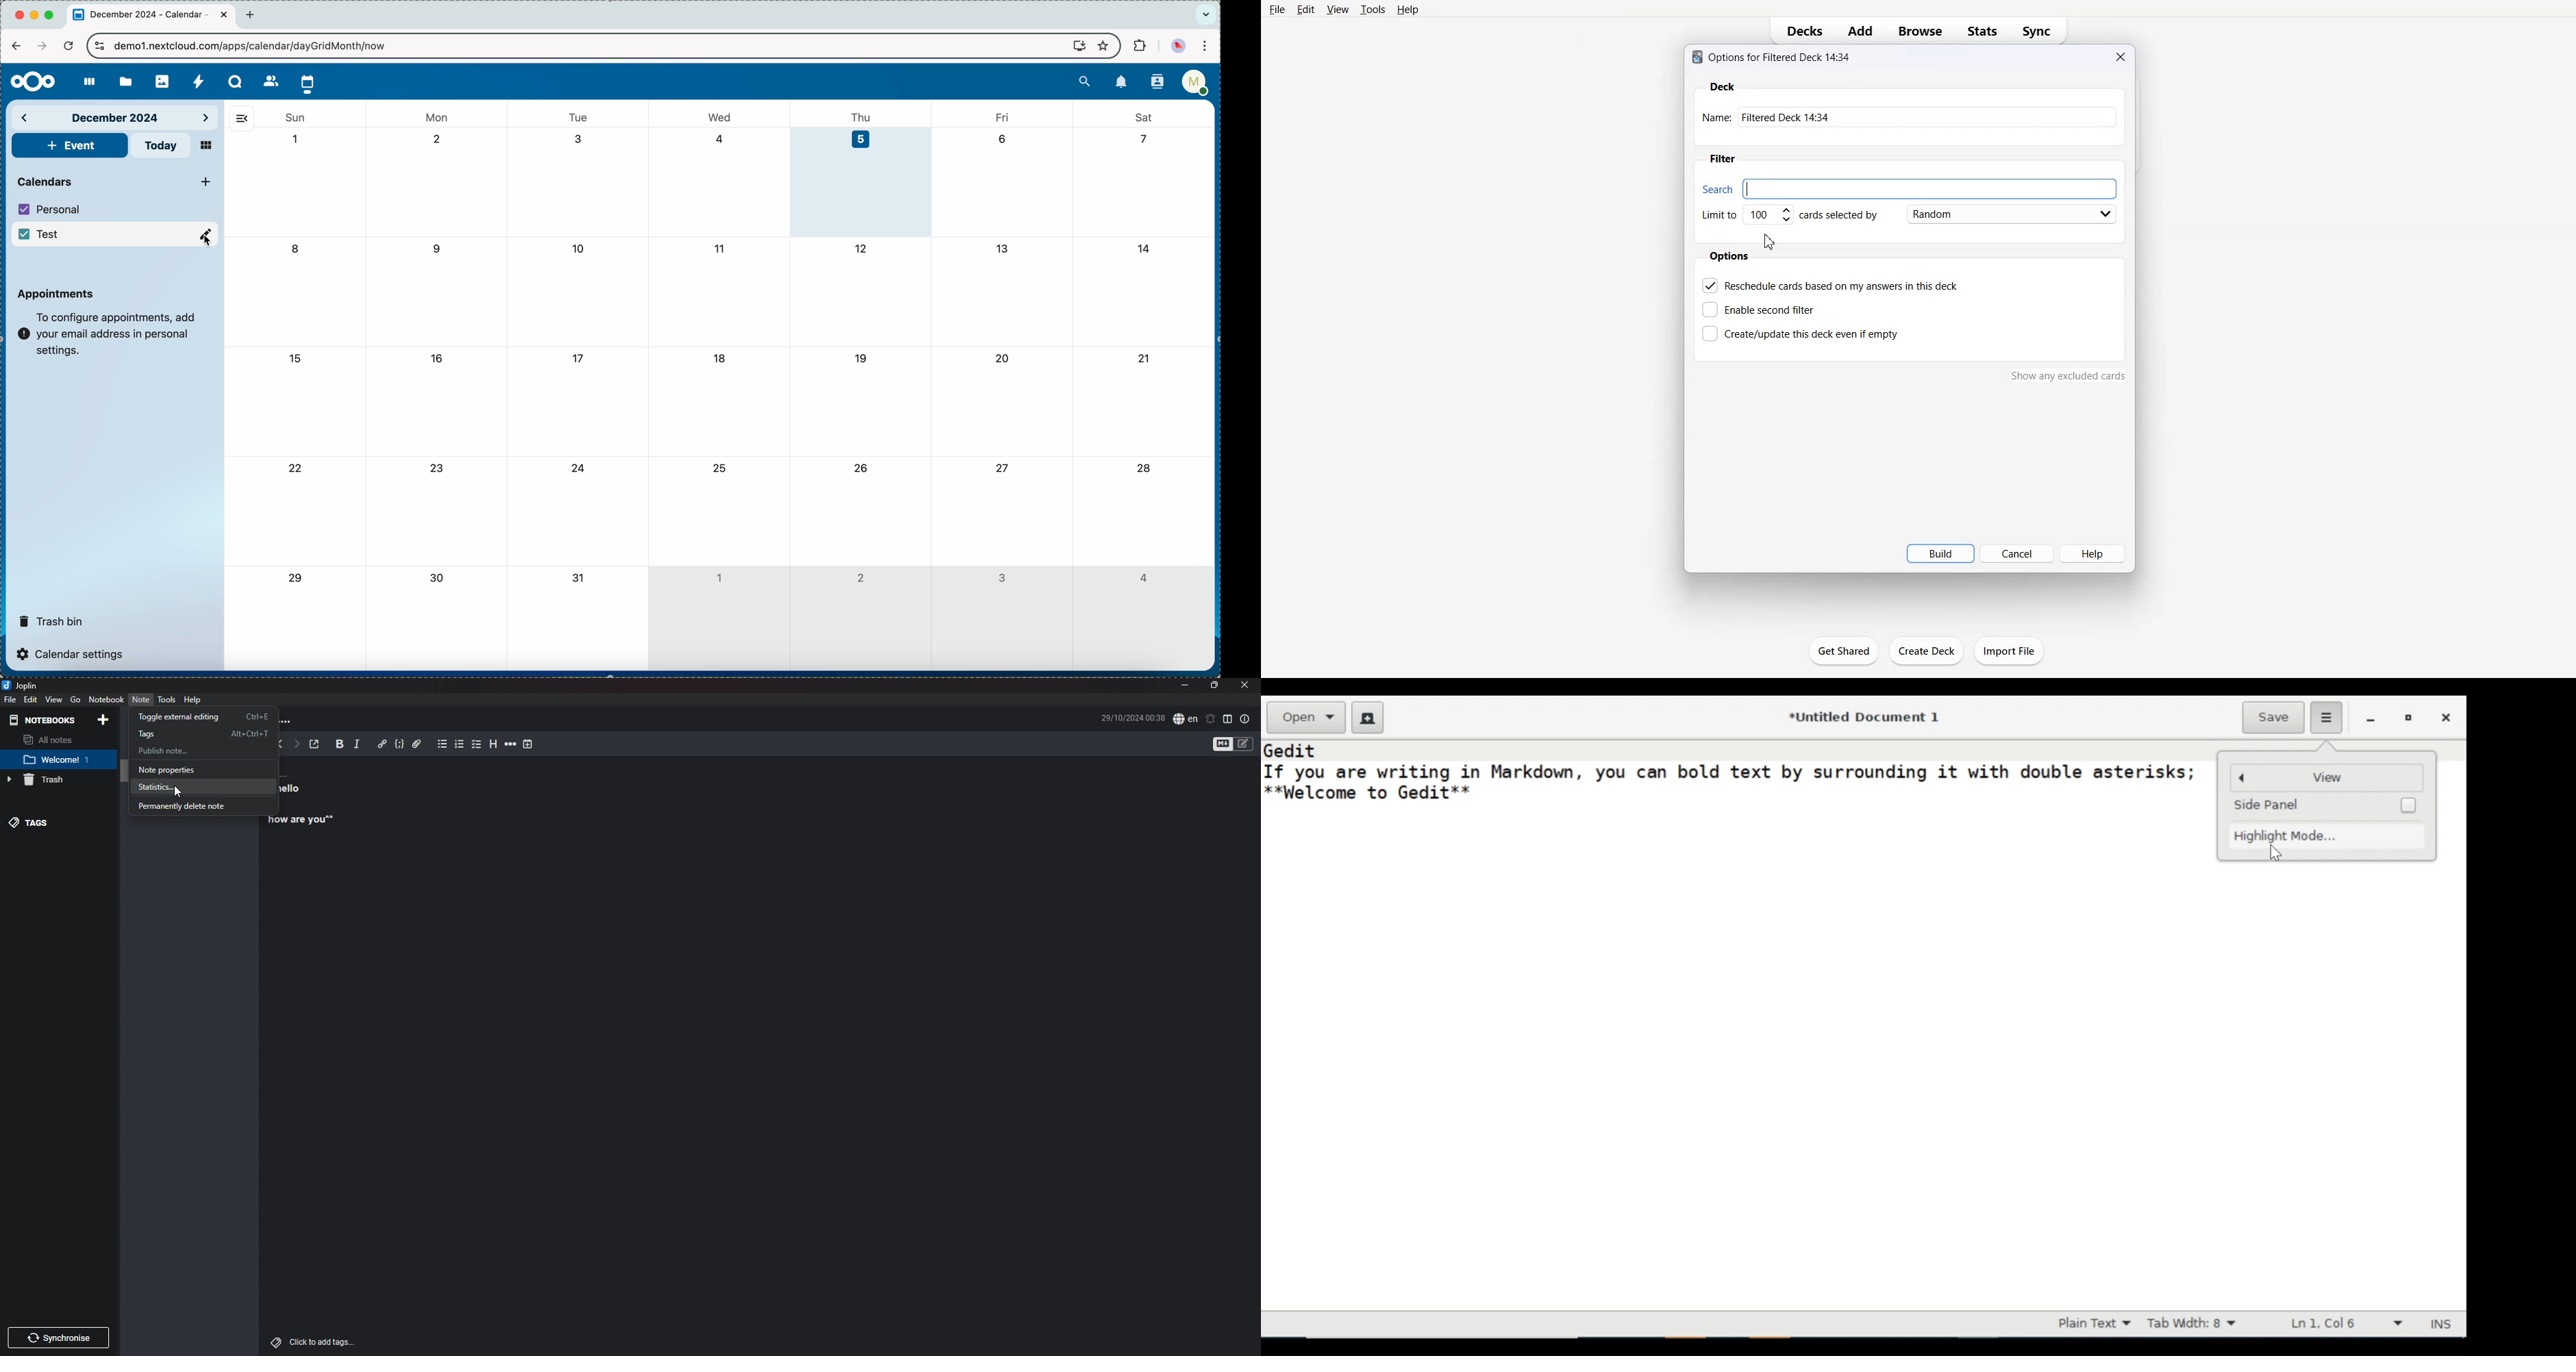 This screenshot has width=2576, height=1372. What do you see at coordinates (294, 579) in the screenshot?
I see `29` at bounding box center [294, 579].